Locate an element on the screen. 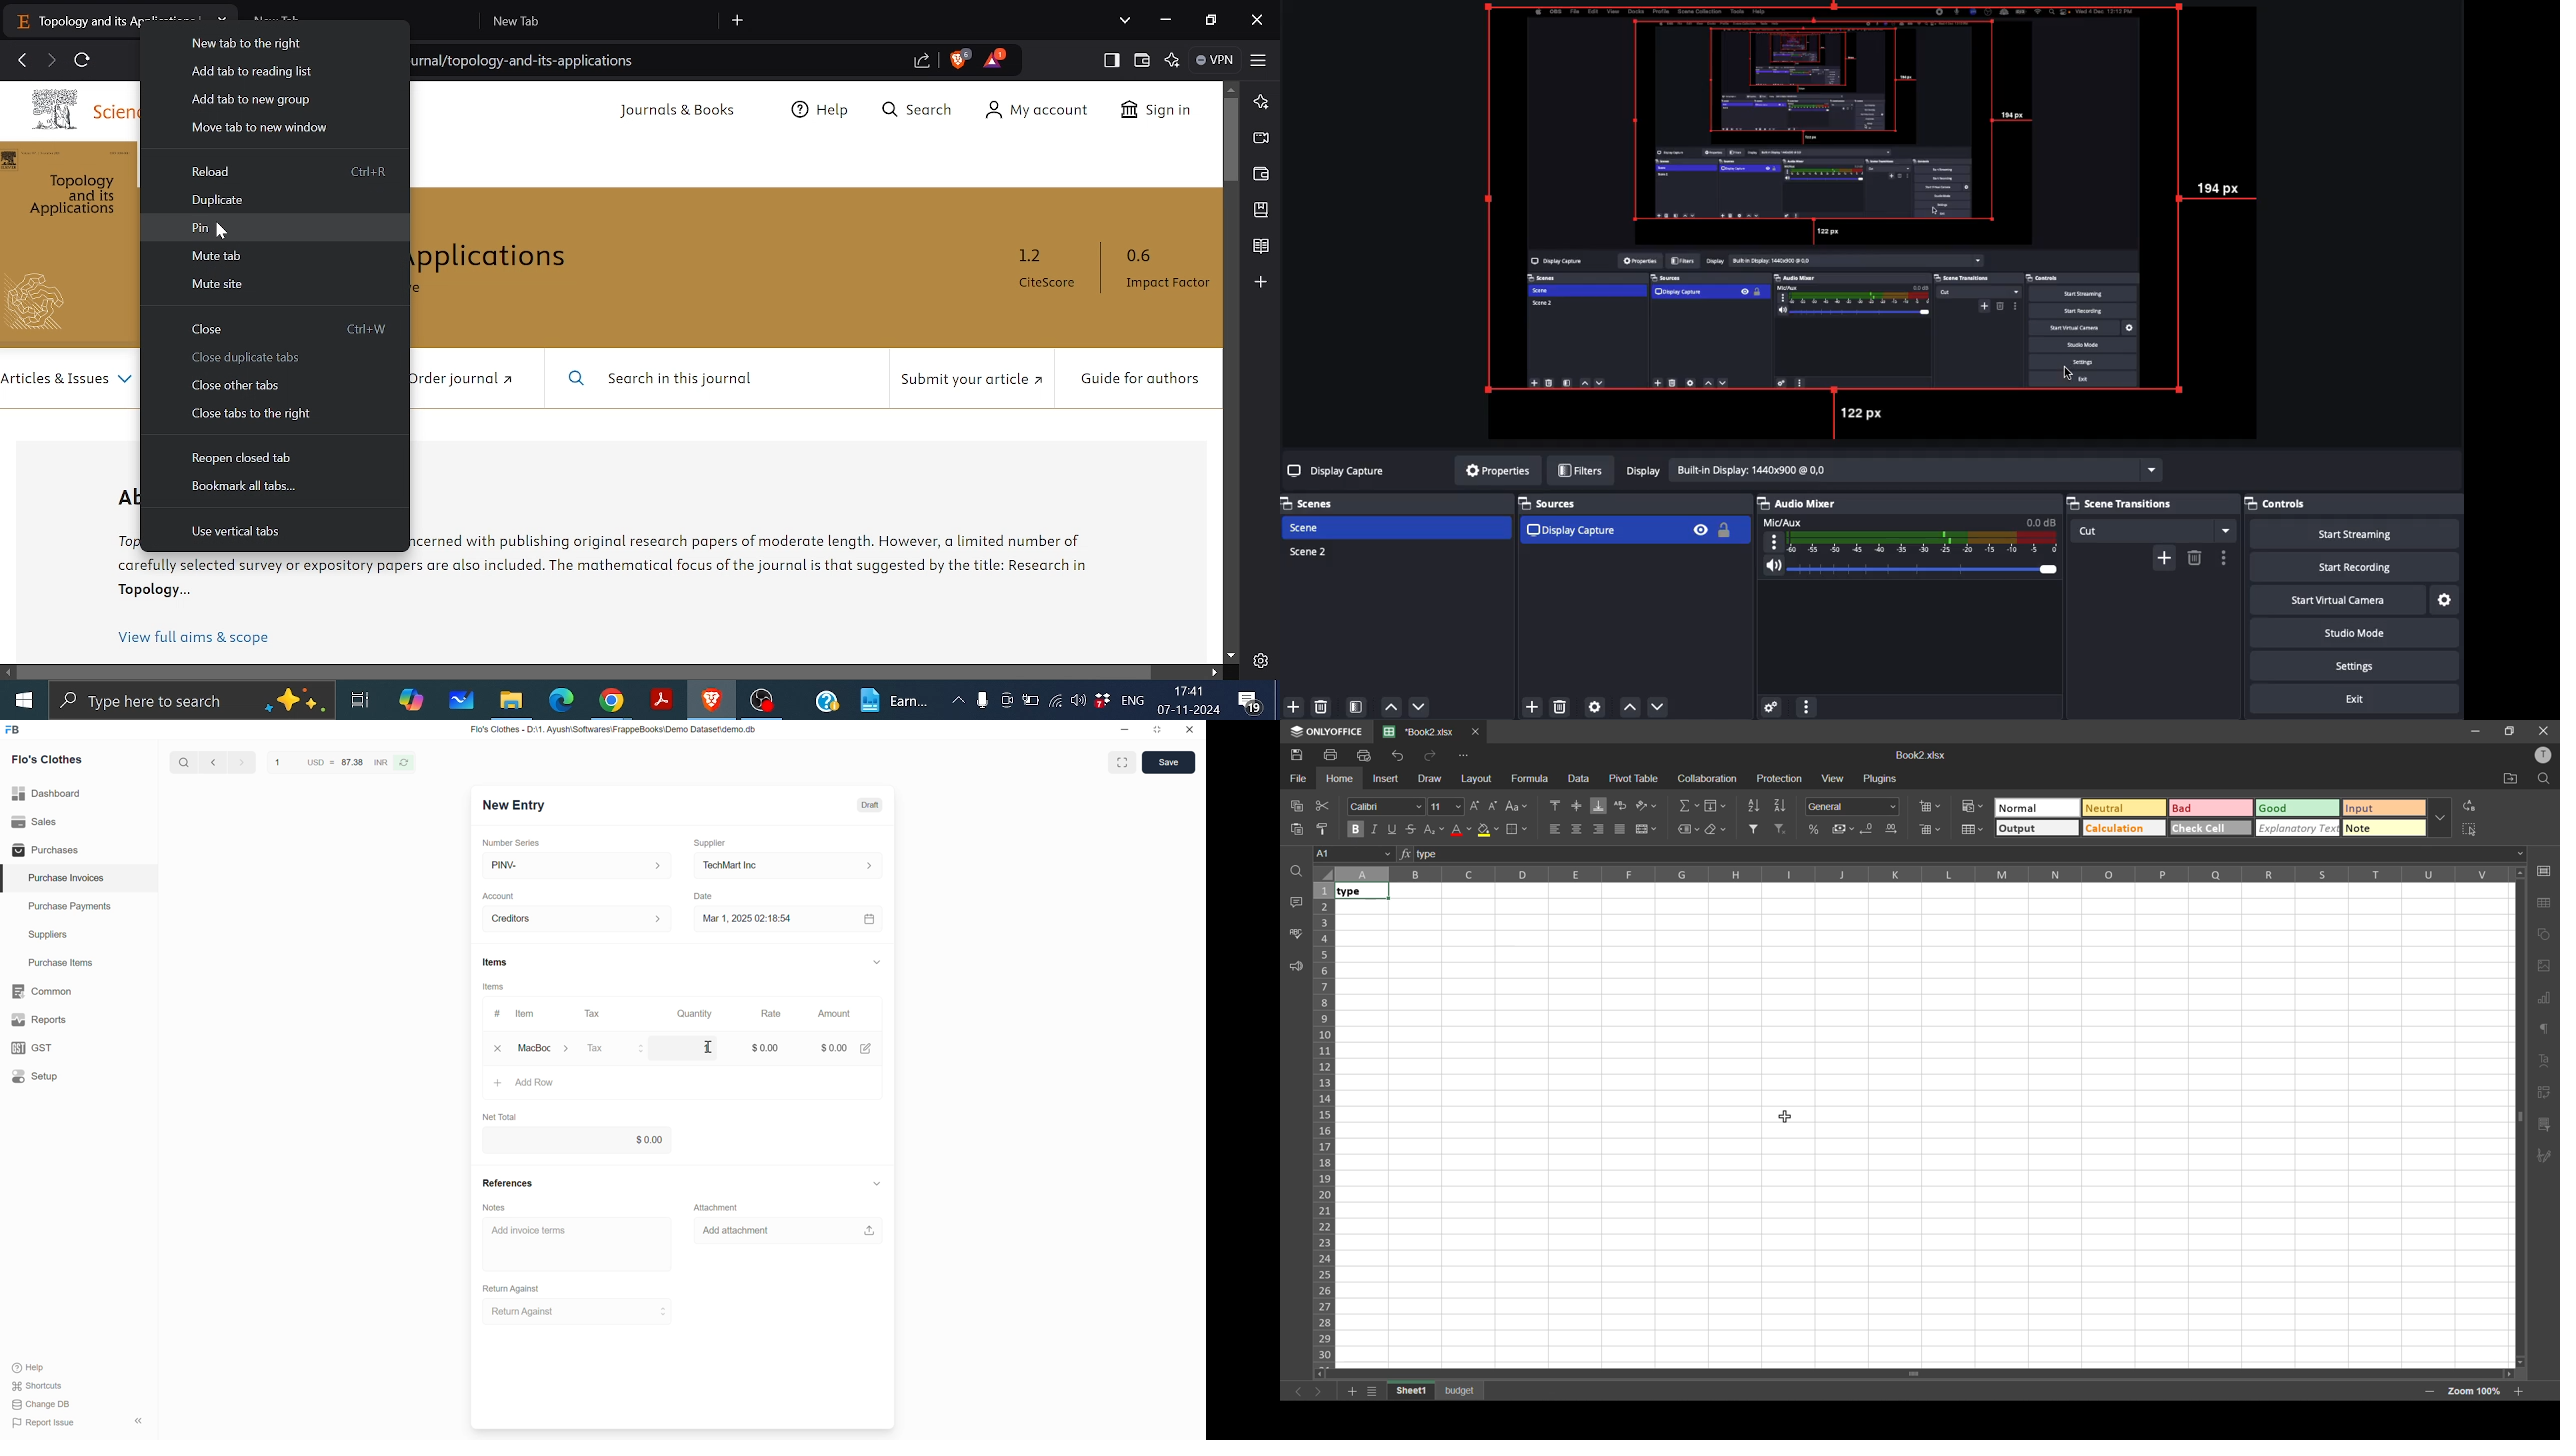 The width and height of the screenshot is (2576, 1456). Add attachment is located at coordinates (788, 1229).